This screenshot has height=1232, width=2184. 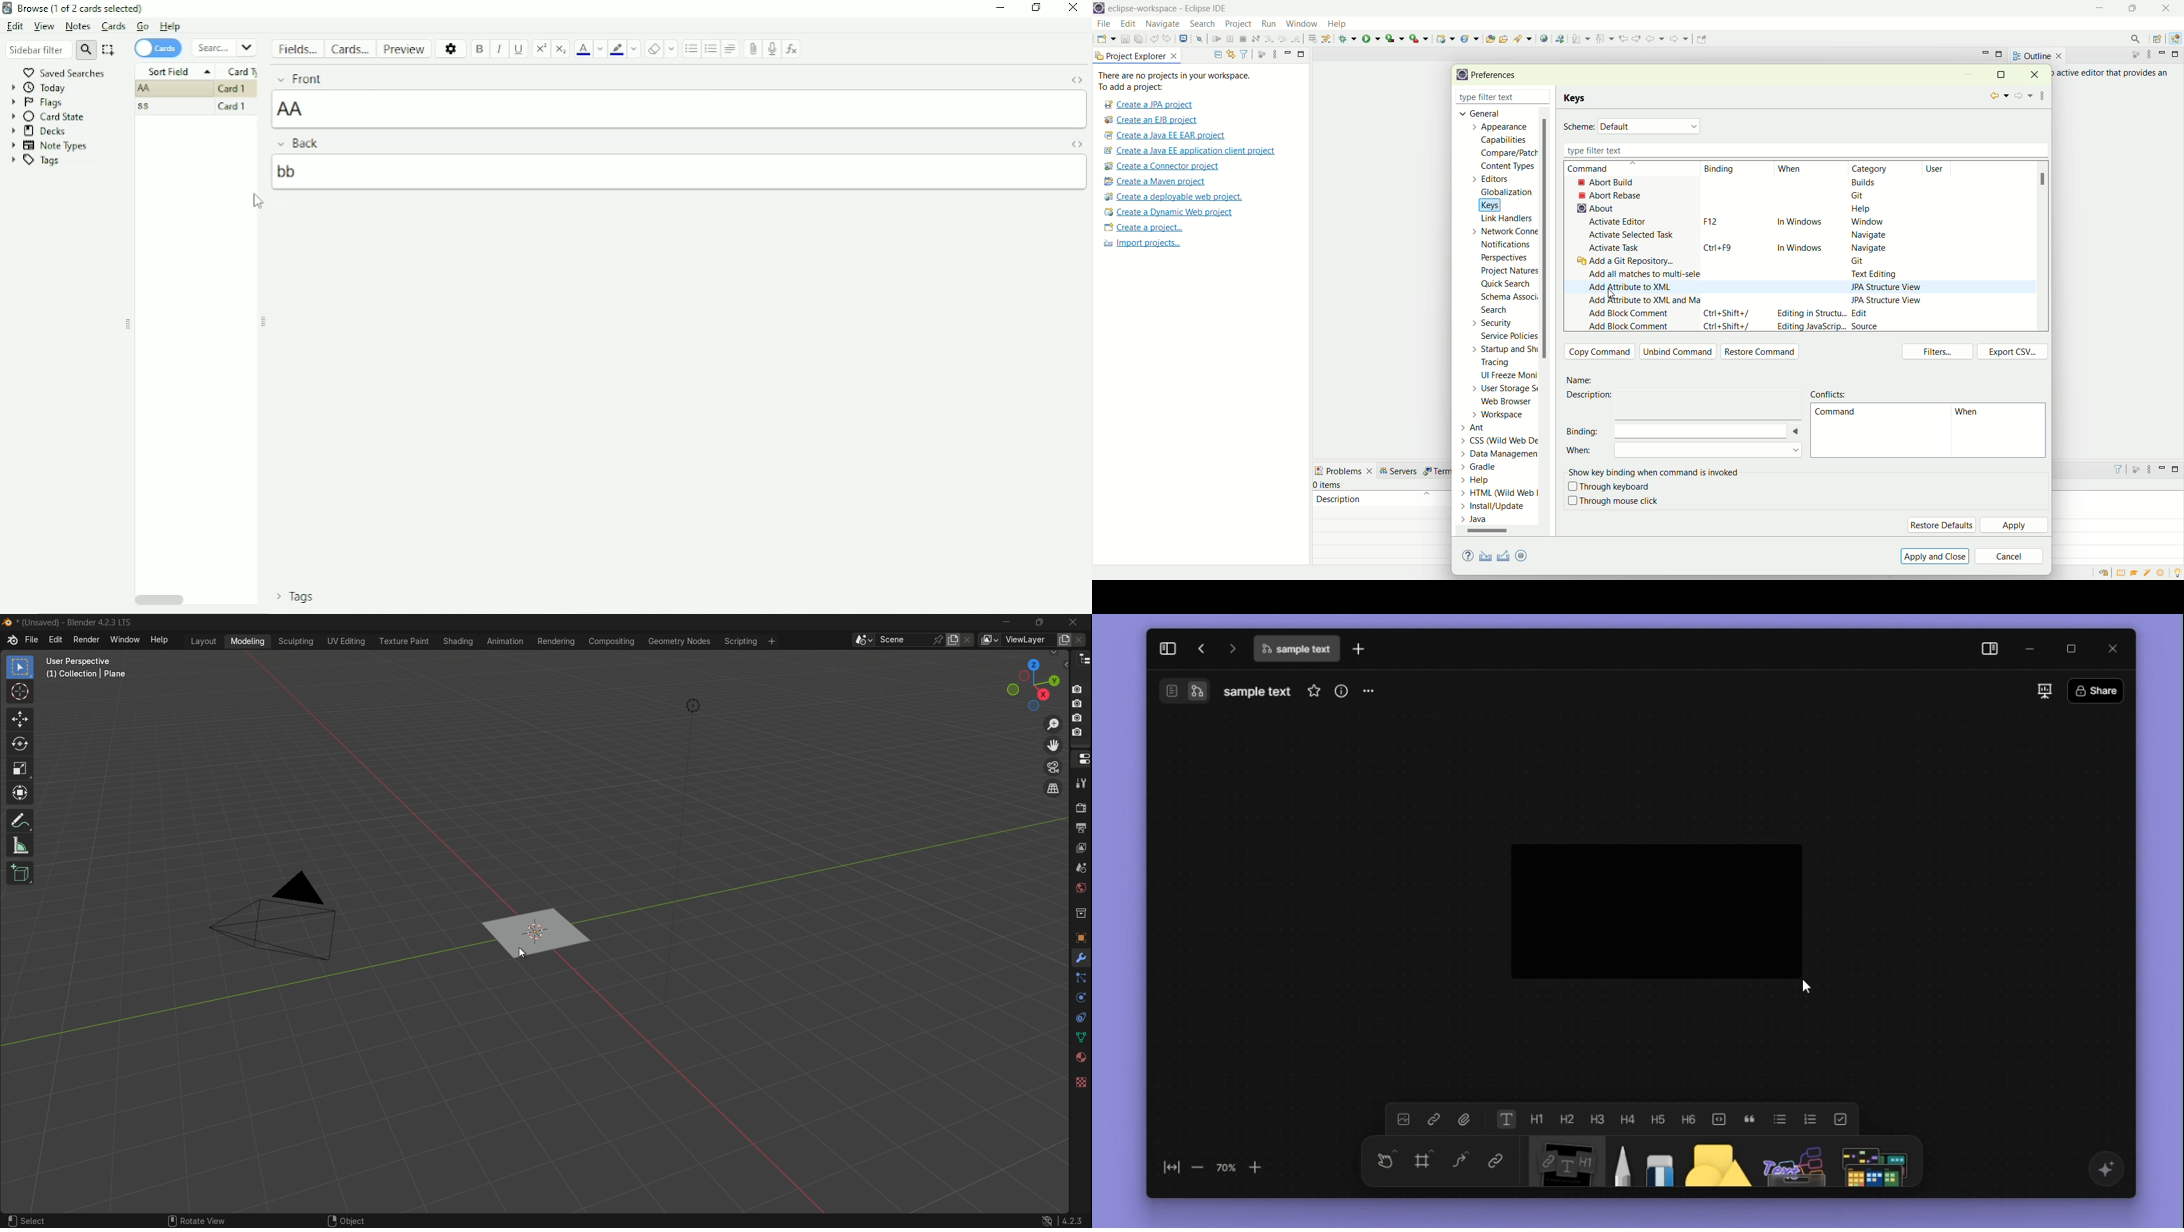 What do you see at coordinates (1507, 273) in the screenshot?
I see `project natures` at bounding box center [1507, 273].